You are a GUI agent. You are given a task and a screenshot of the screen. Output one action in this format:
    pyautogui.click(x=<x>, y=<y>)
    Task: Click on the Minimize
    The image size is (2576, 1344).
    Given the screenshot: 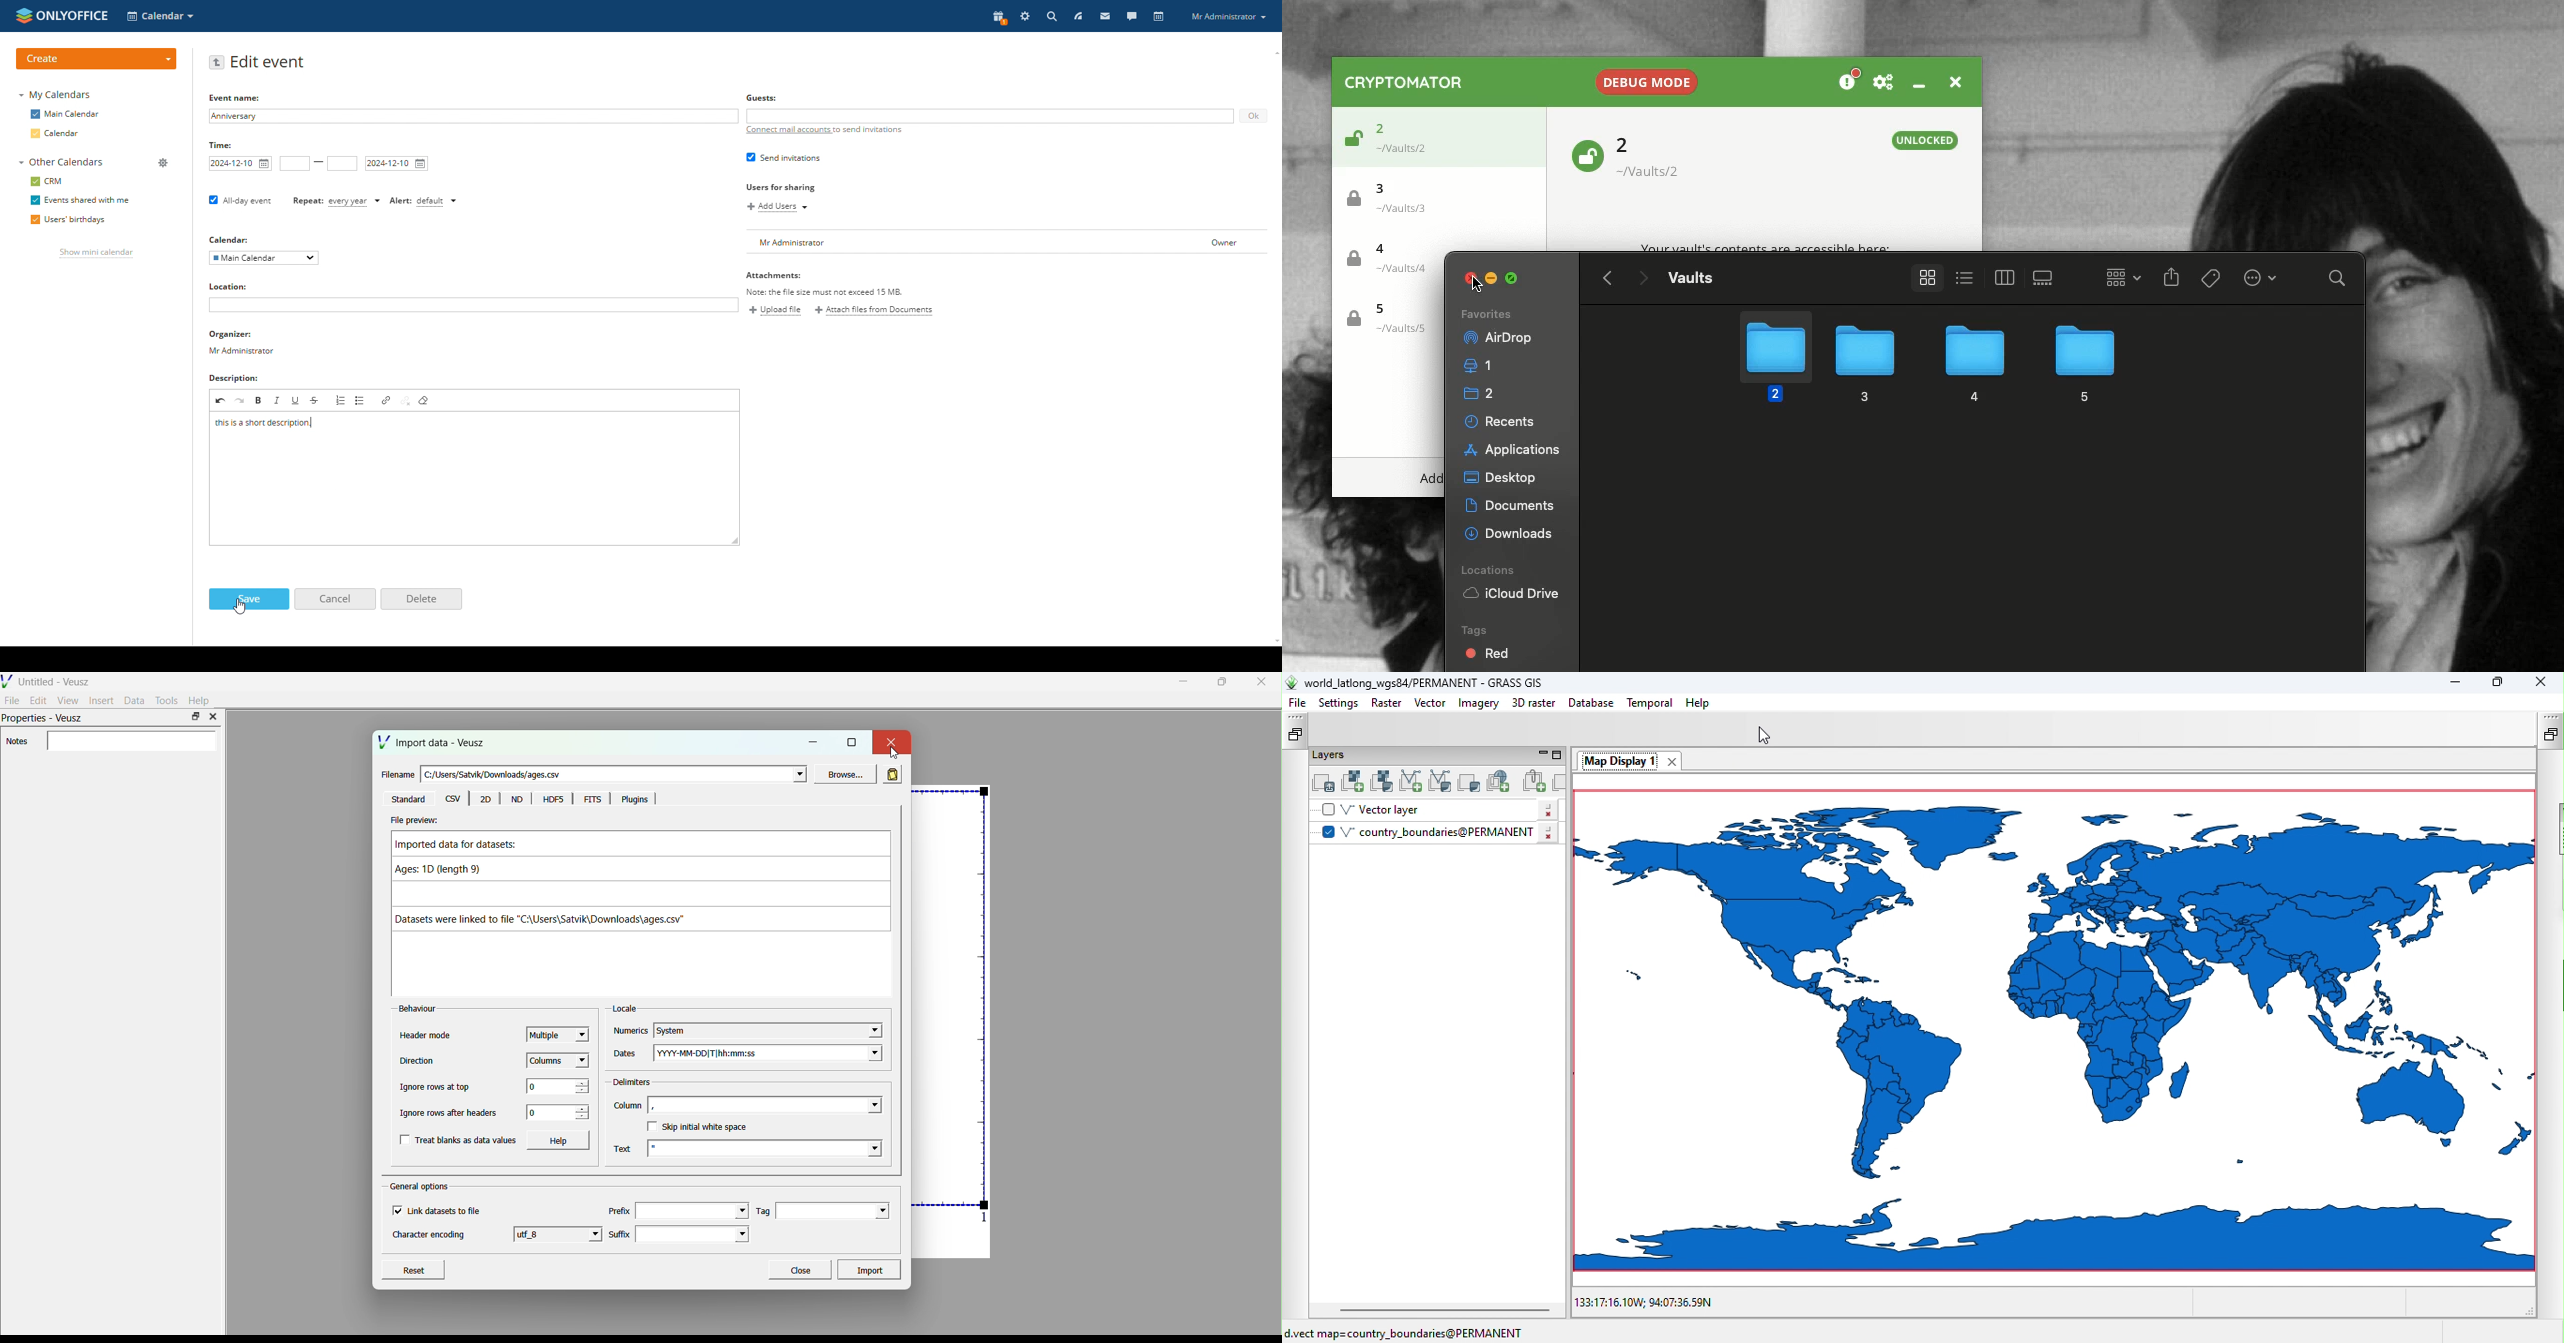 What is the action you would take?
    pyautogui.click(x=1918, y=85)
    